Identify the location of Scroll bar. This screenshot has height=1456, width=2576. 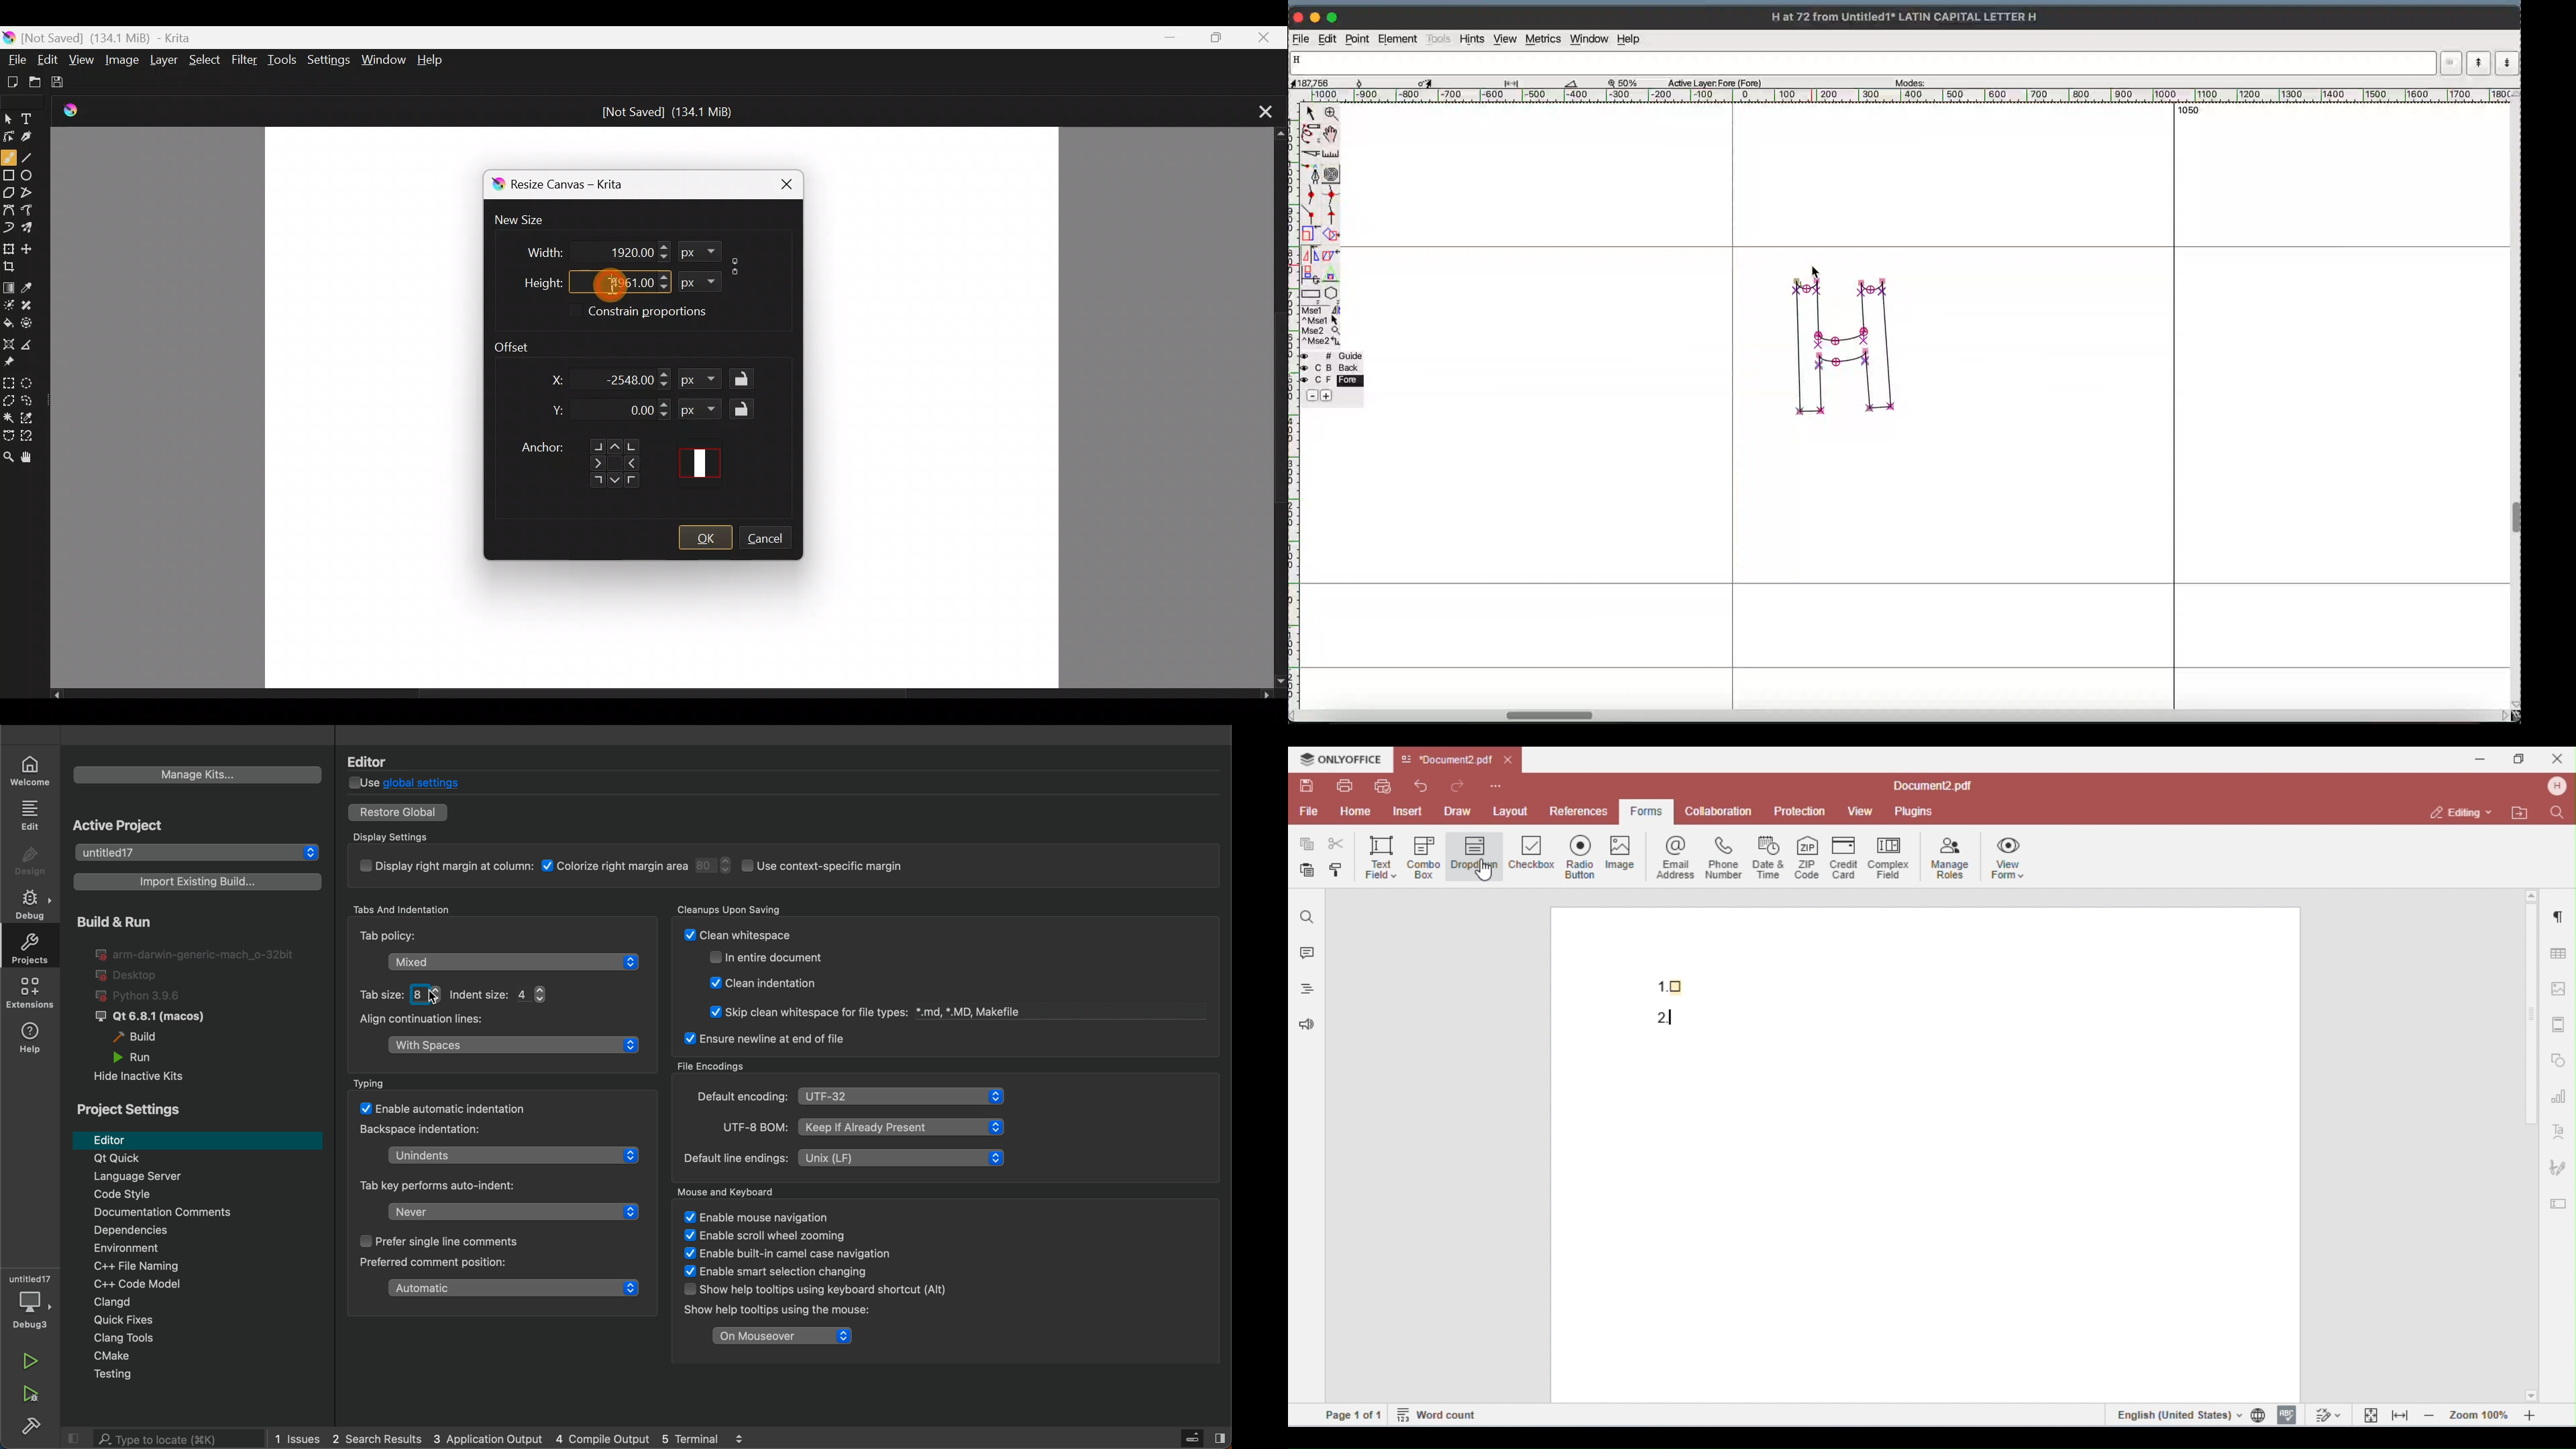
(1275, 409).